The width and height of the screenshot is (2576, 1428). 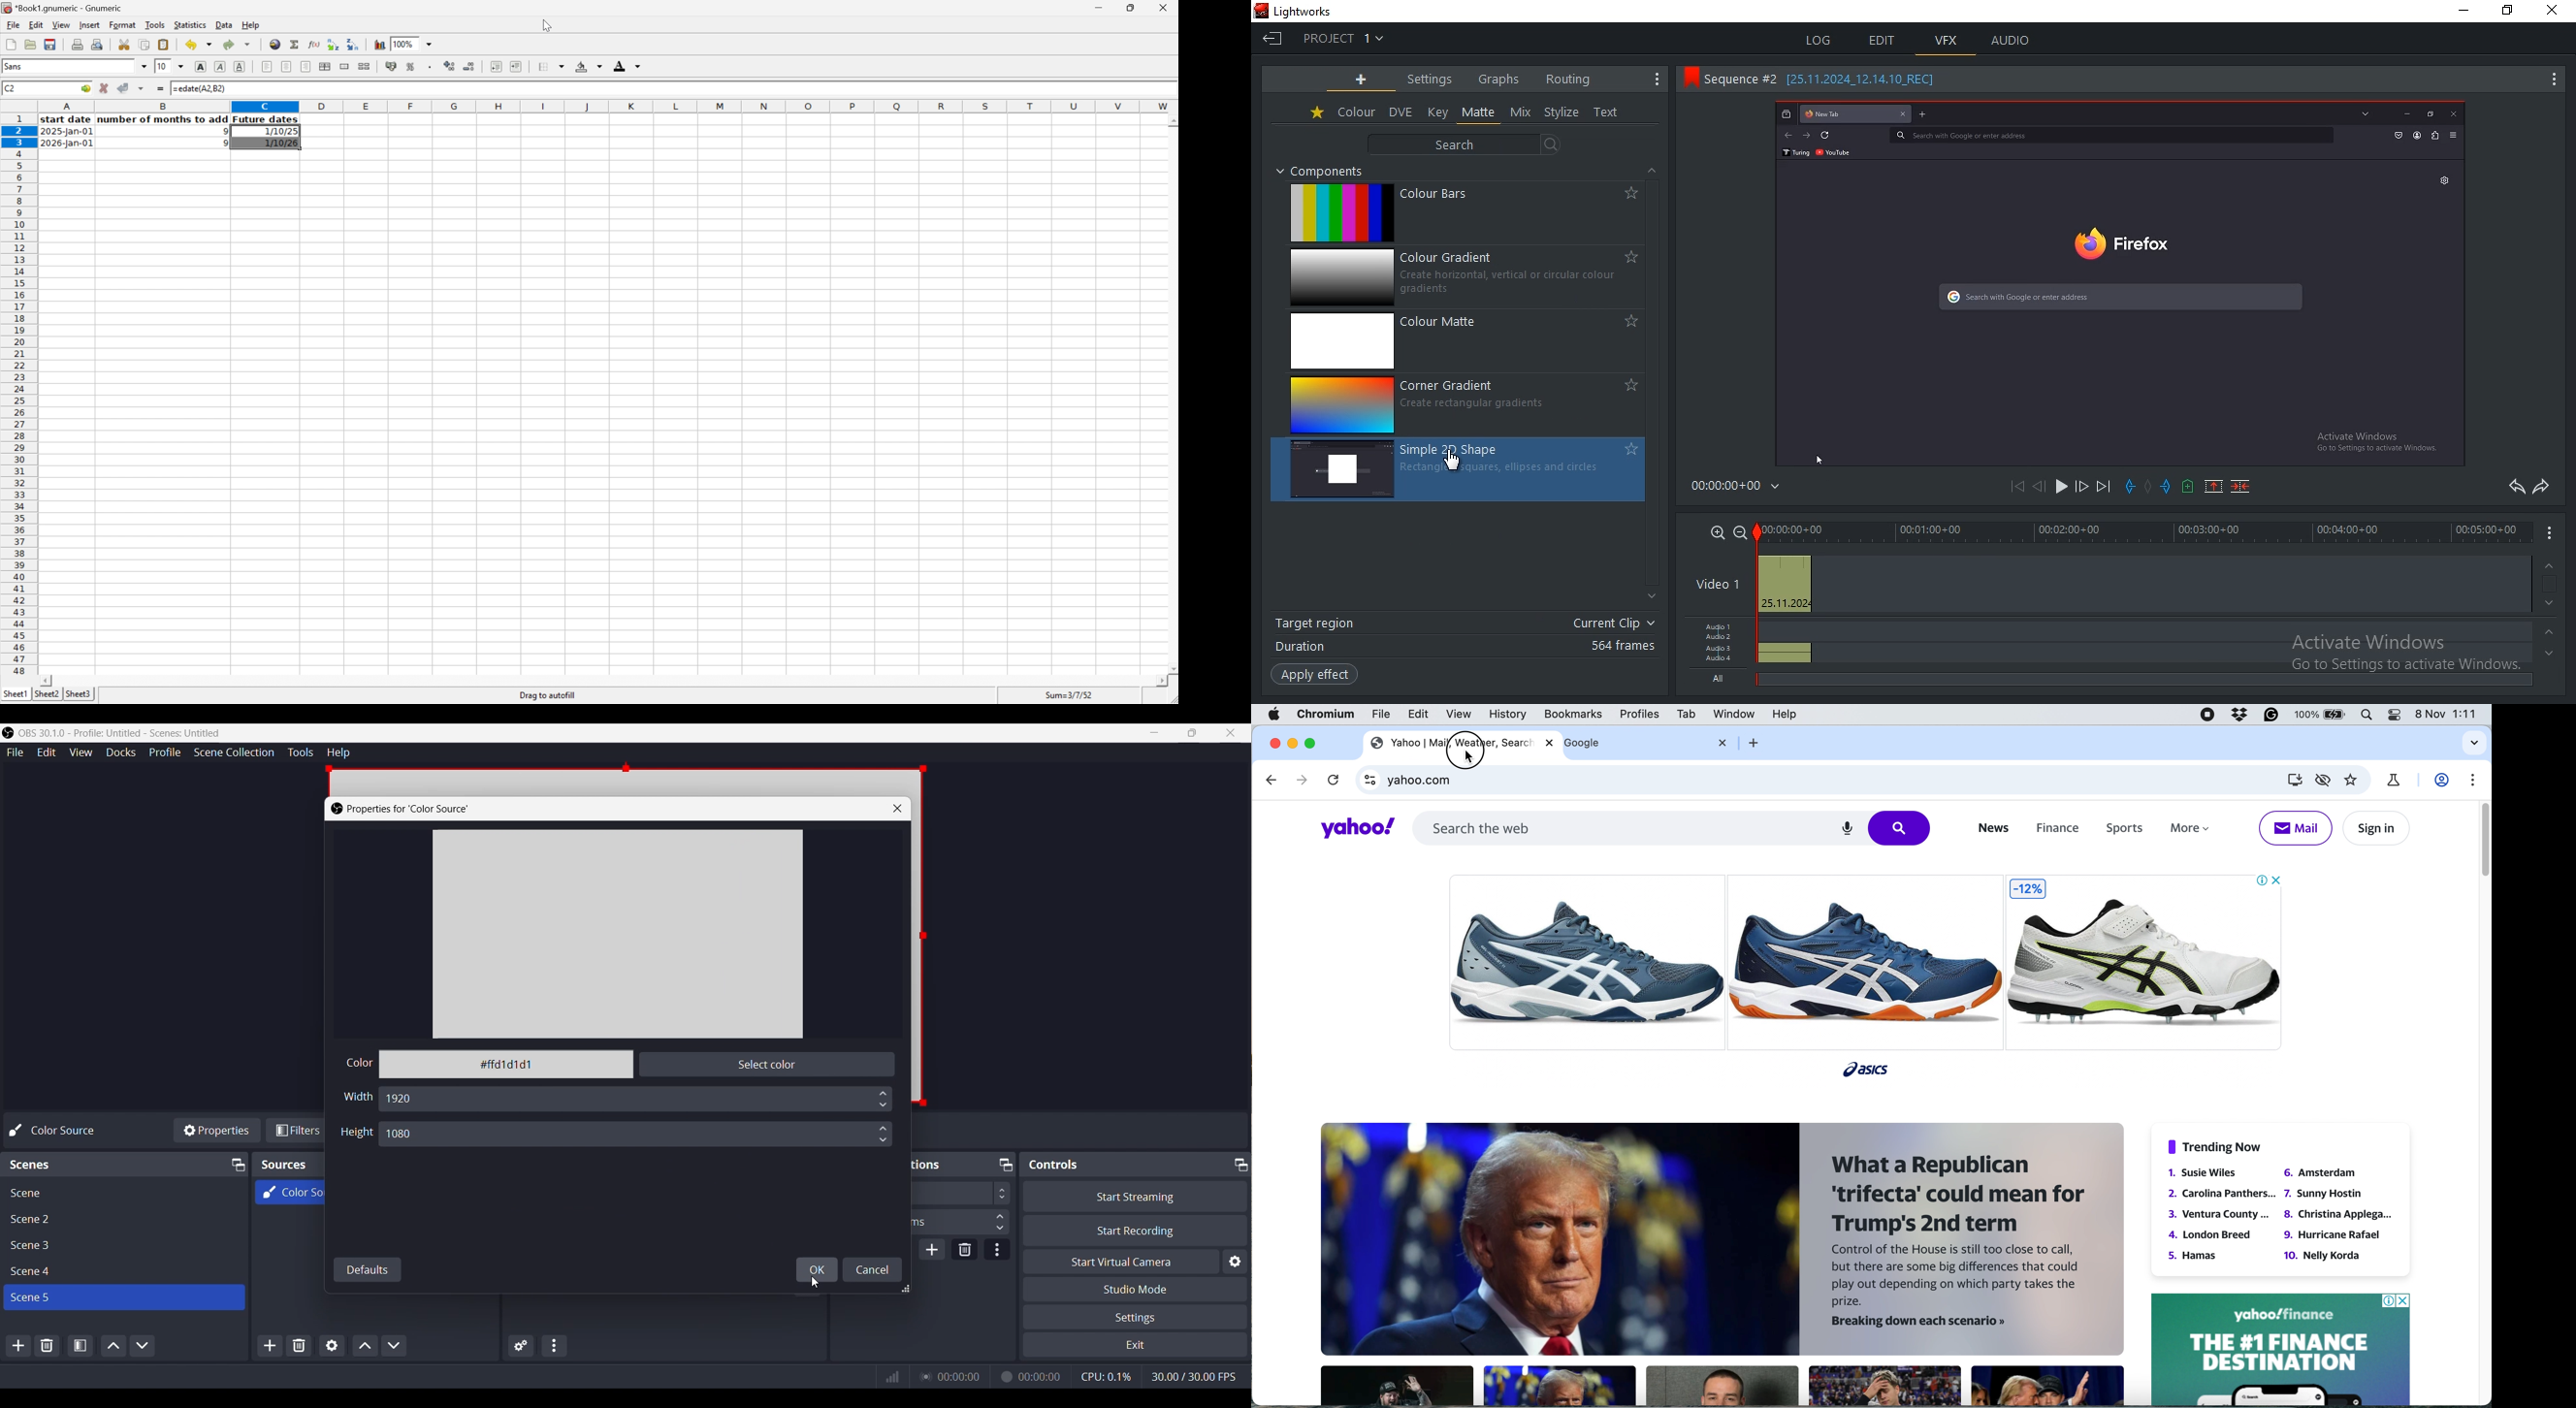 What do you see at coordinates (80, 752) in the screenshot?
I see `View` at bounding box center [80, 752].